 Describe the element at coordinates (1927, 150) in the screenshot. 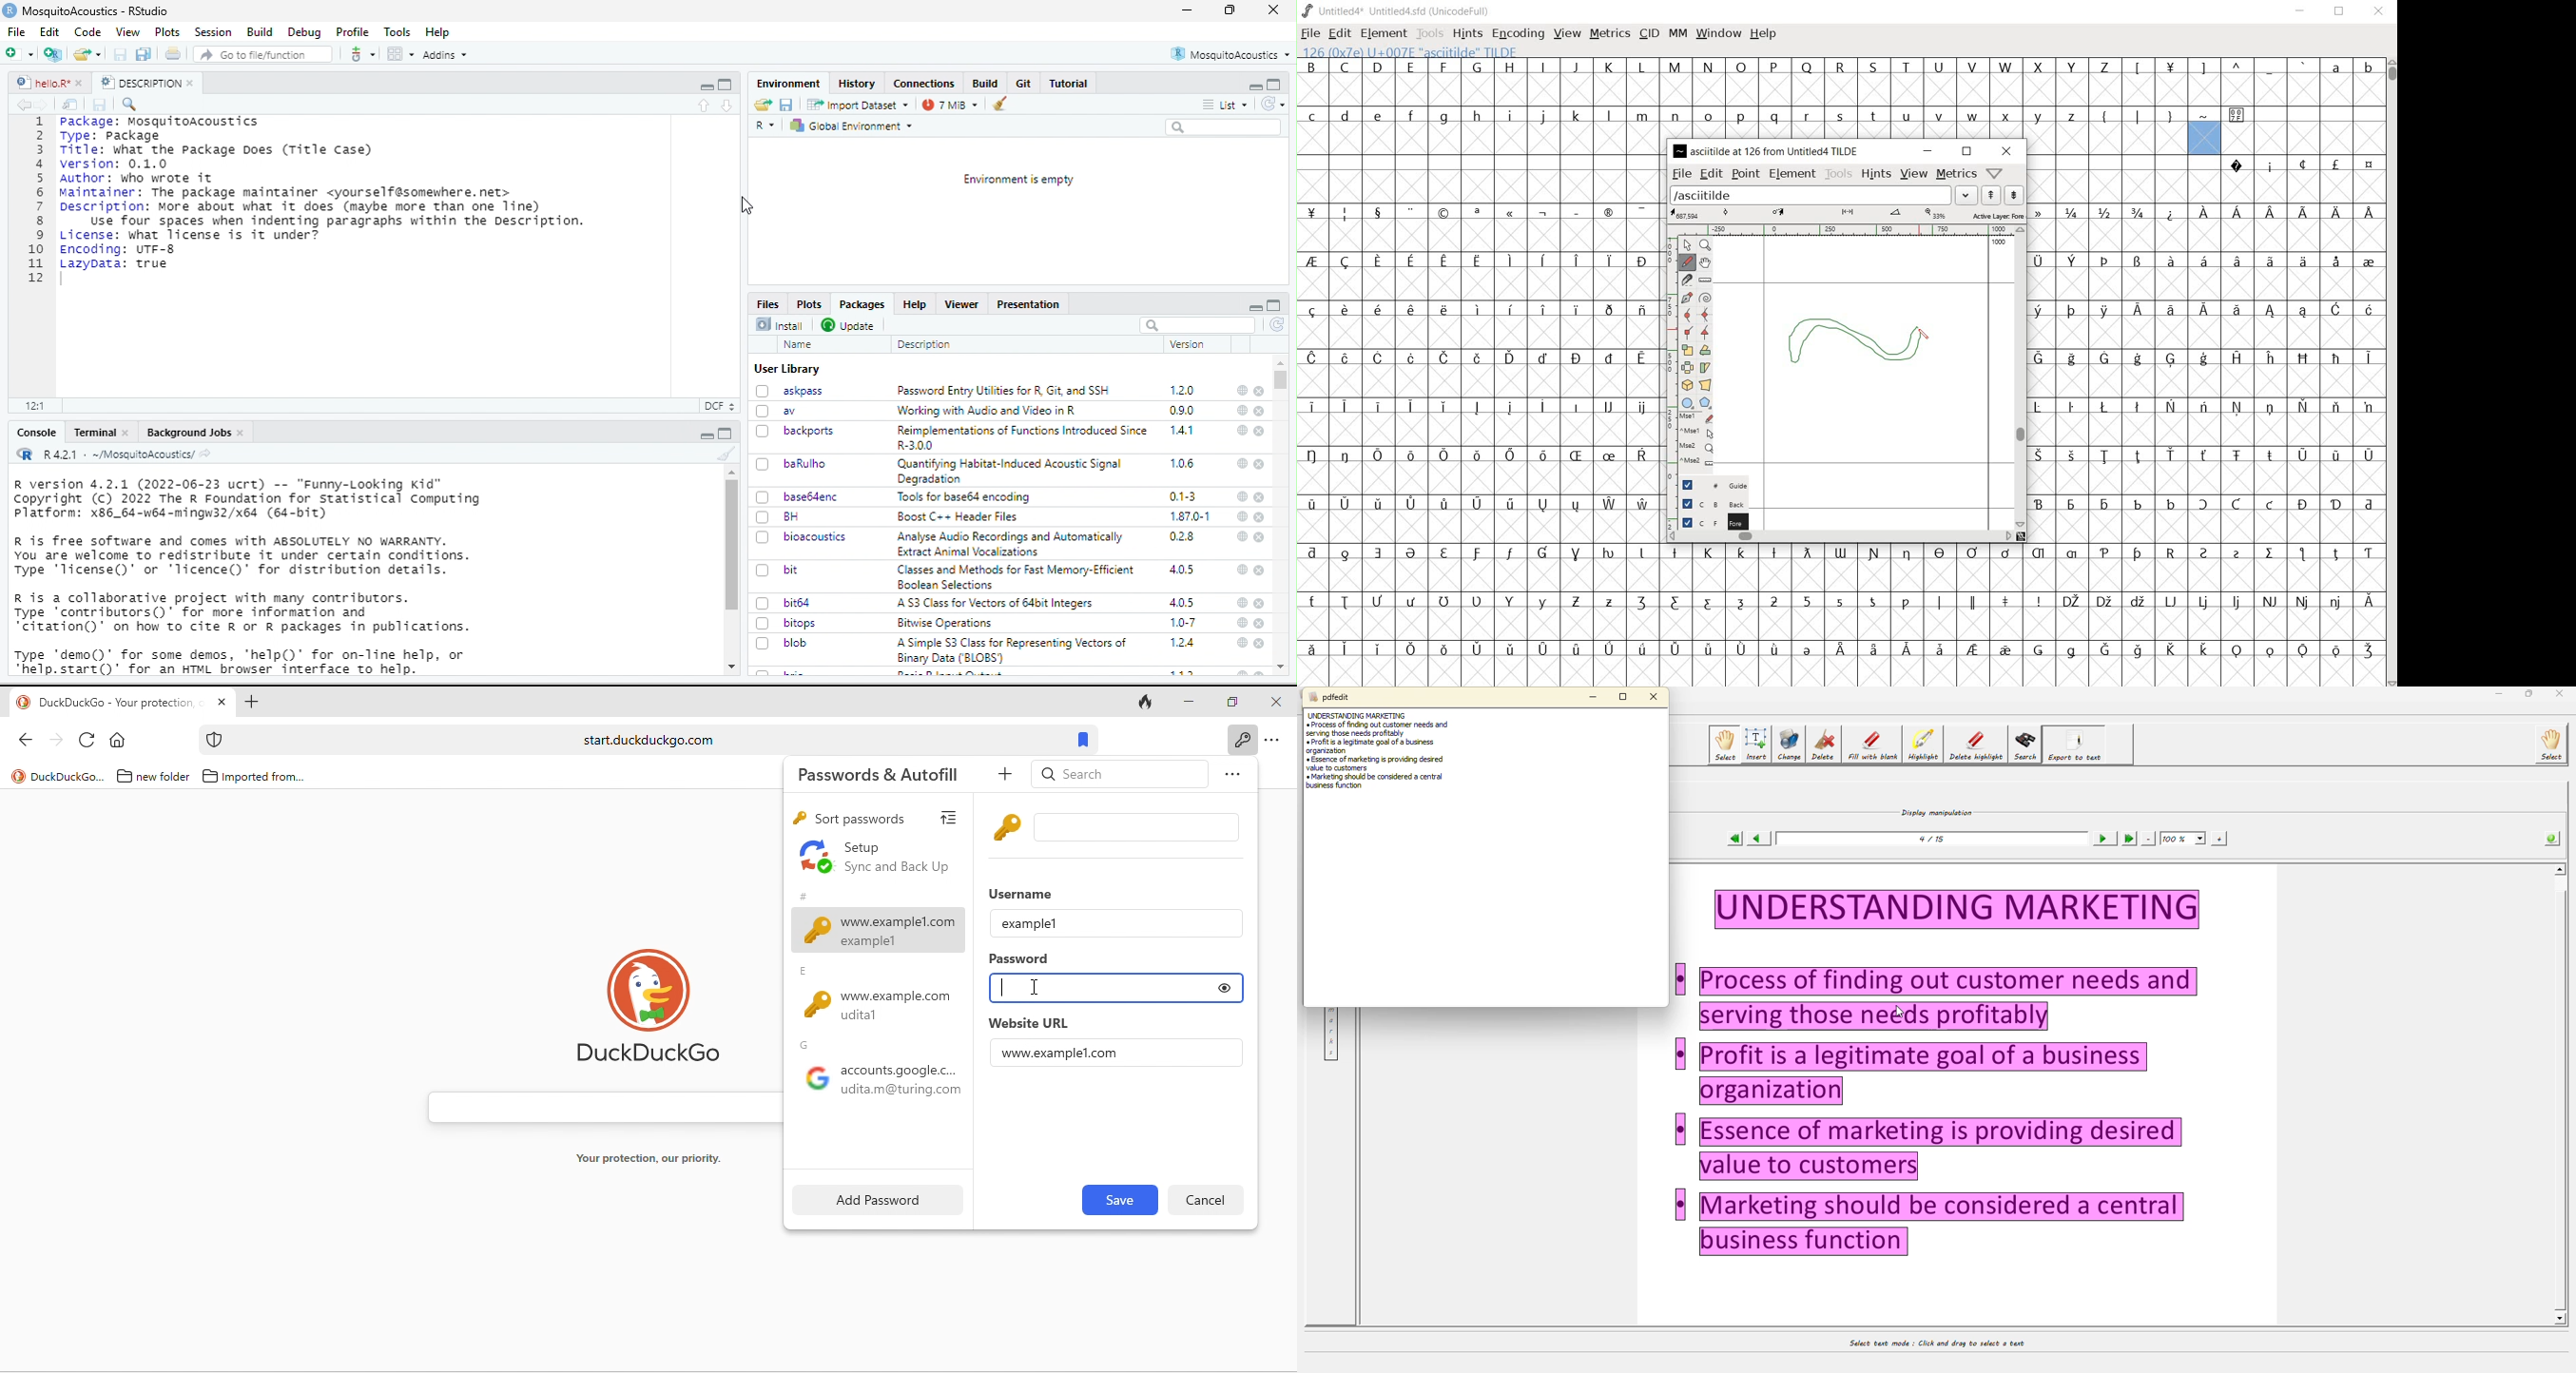

I see `minimize` at that location.